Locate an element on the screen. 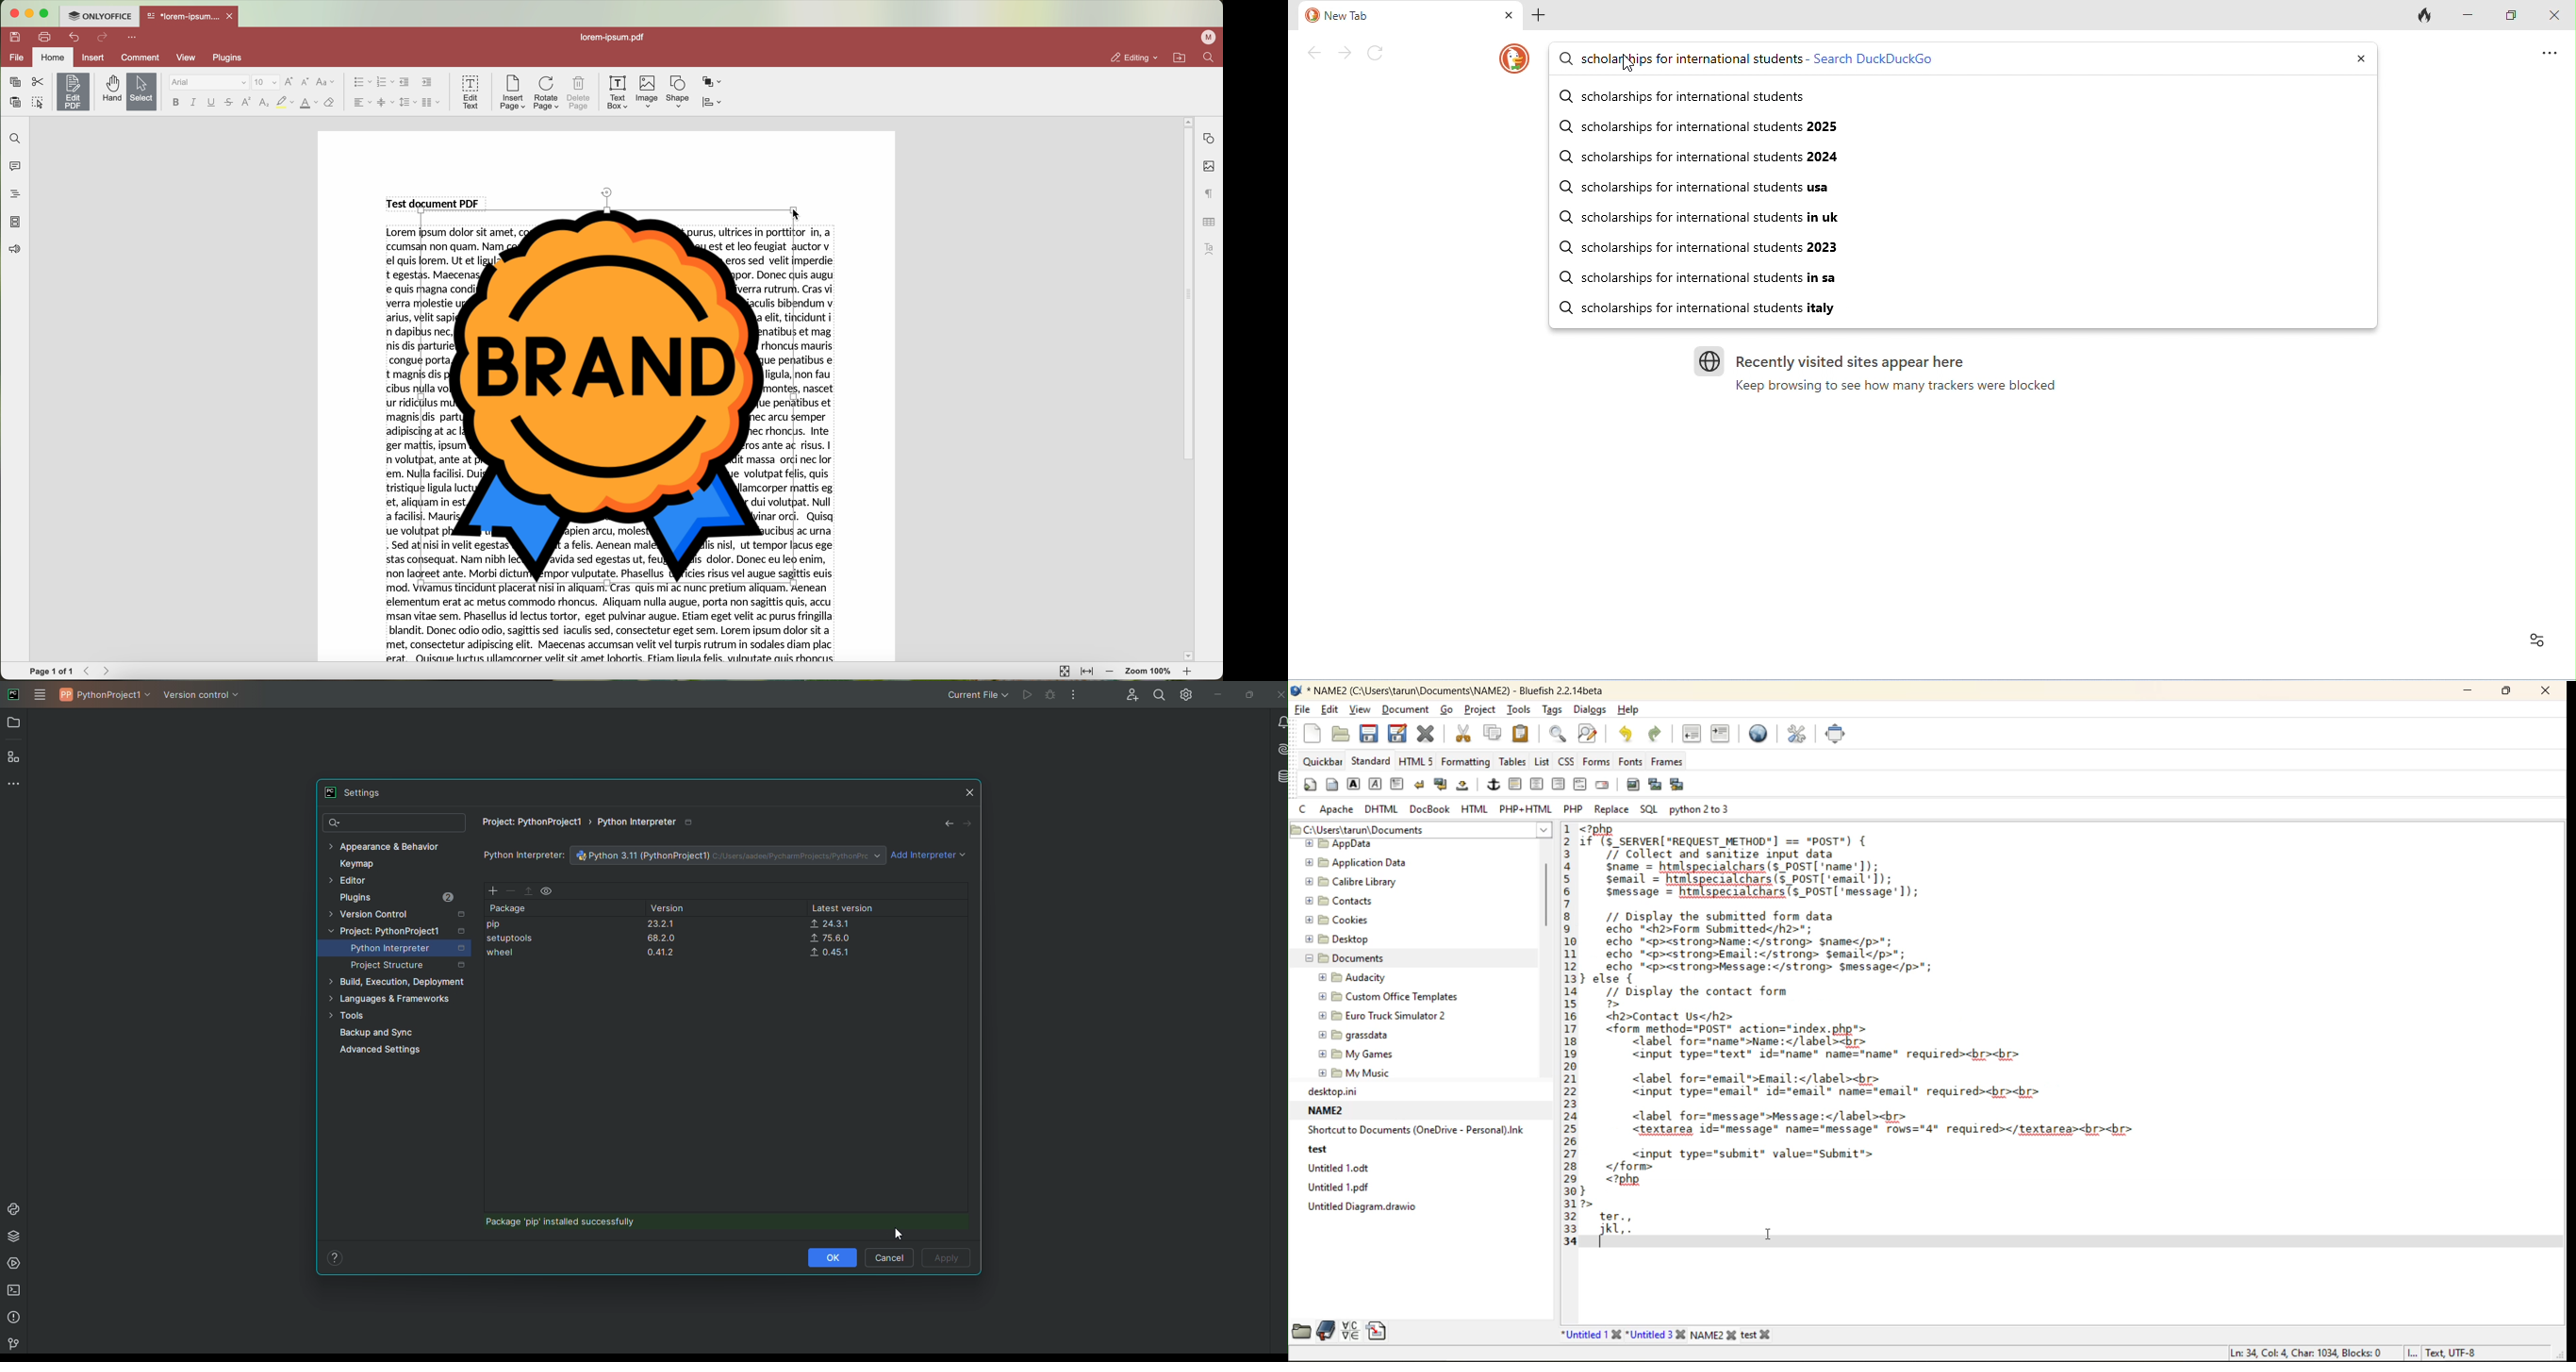 This screenshot has height=1372, width=2576. css is located at coordinates (1567, 763).